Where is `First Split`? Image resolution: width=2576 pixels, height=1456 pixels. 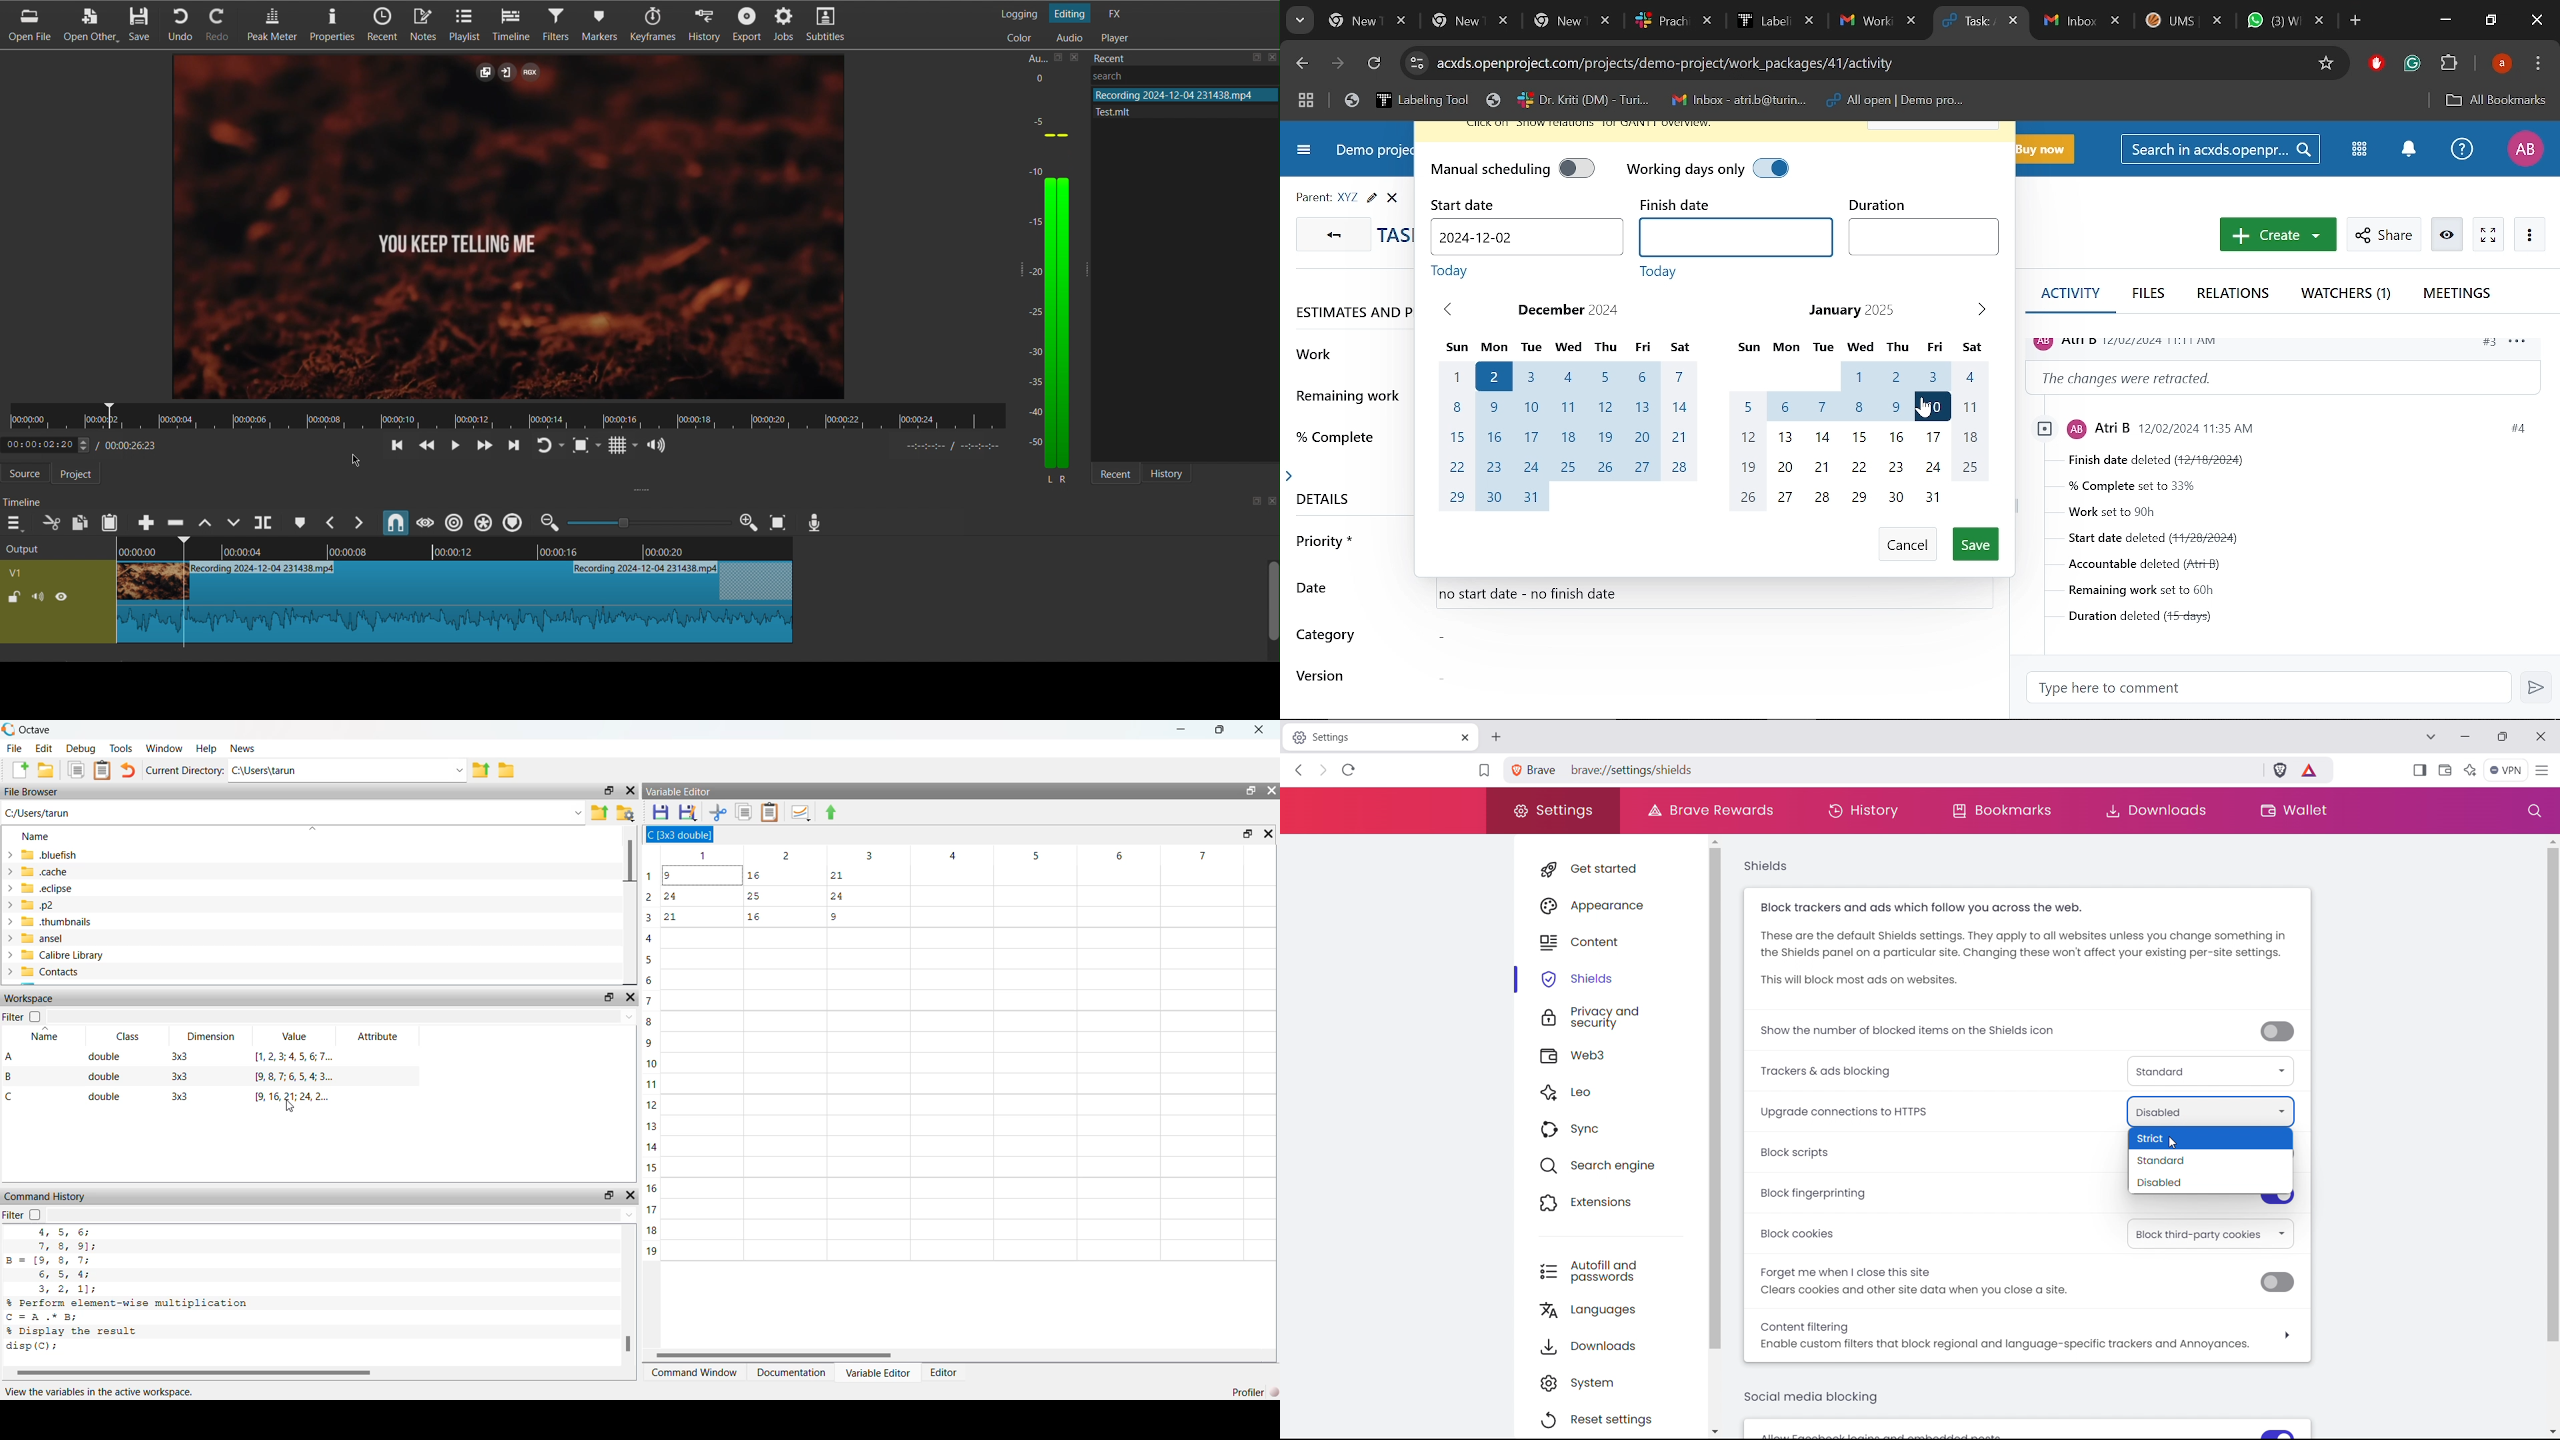 First Split is located at coordinates (142, 590).